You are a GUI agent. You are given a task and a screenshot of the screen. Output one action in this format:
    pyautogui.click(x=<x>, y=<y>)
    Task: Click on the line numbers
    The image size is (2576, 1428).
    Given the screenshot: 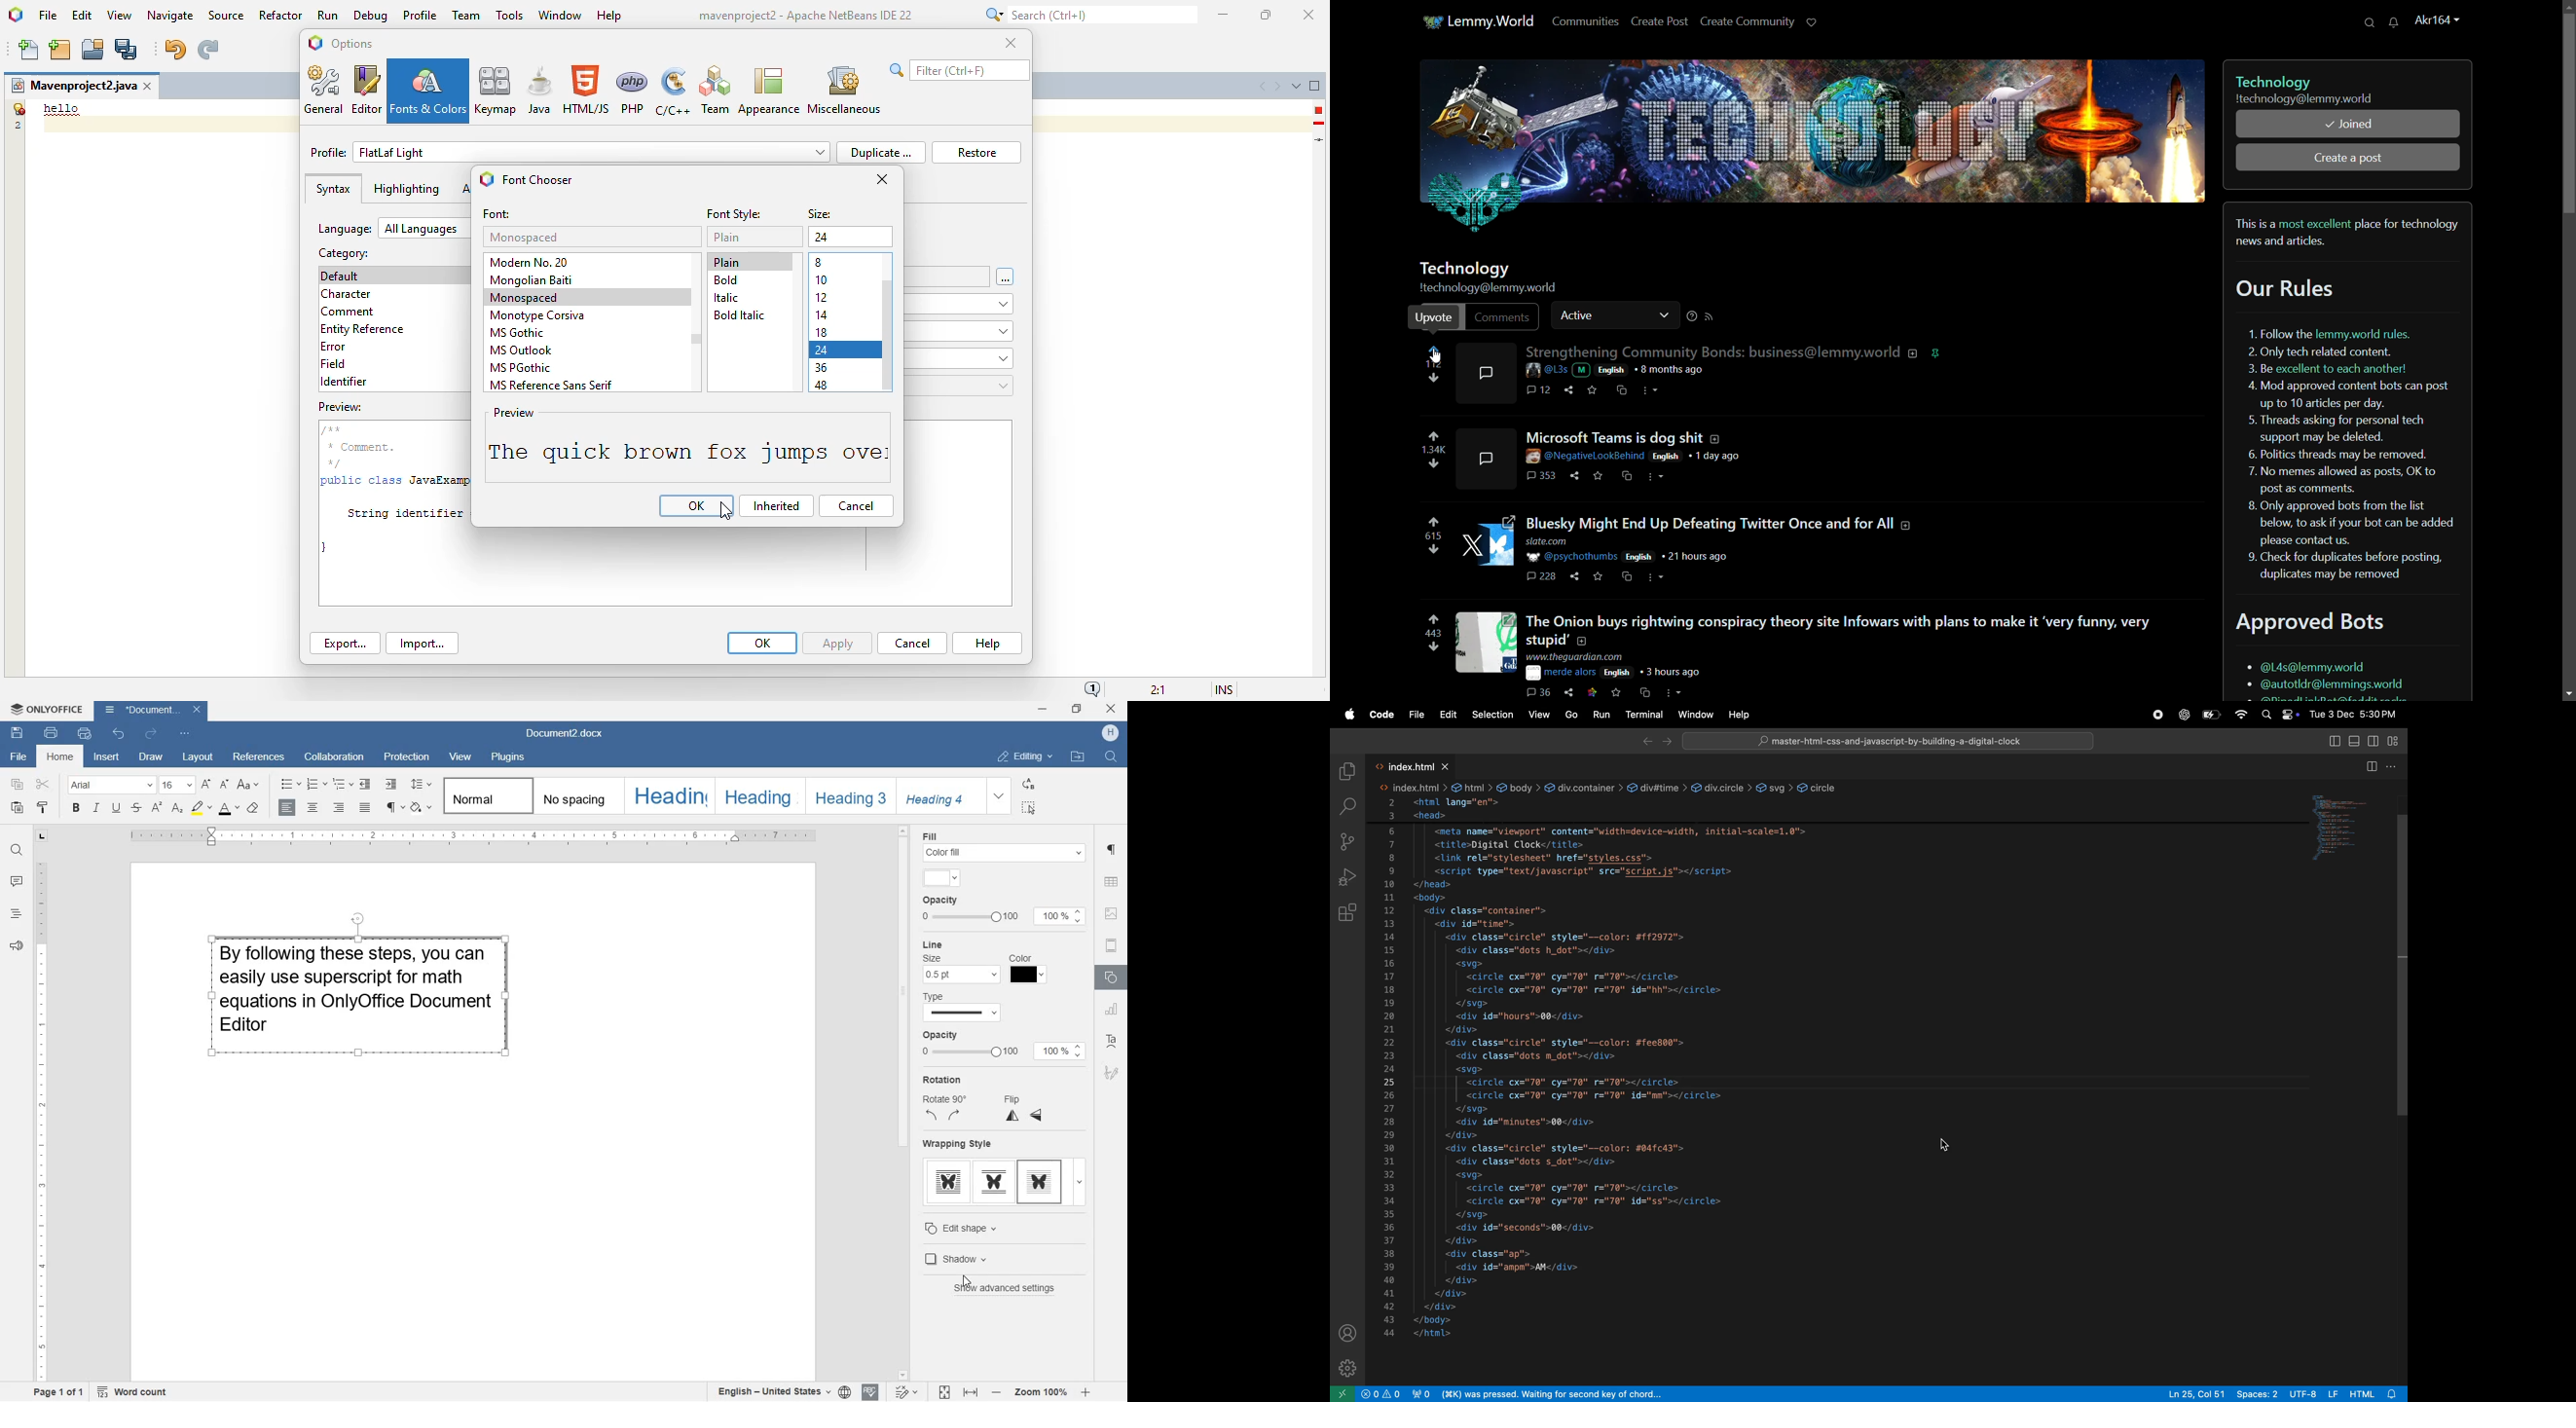 What is the action you would take?
    pyautogui.click(x=17, y=116)
    